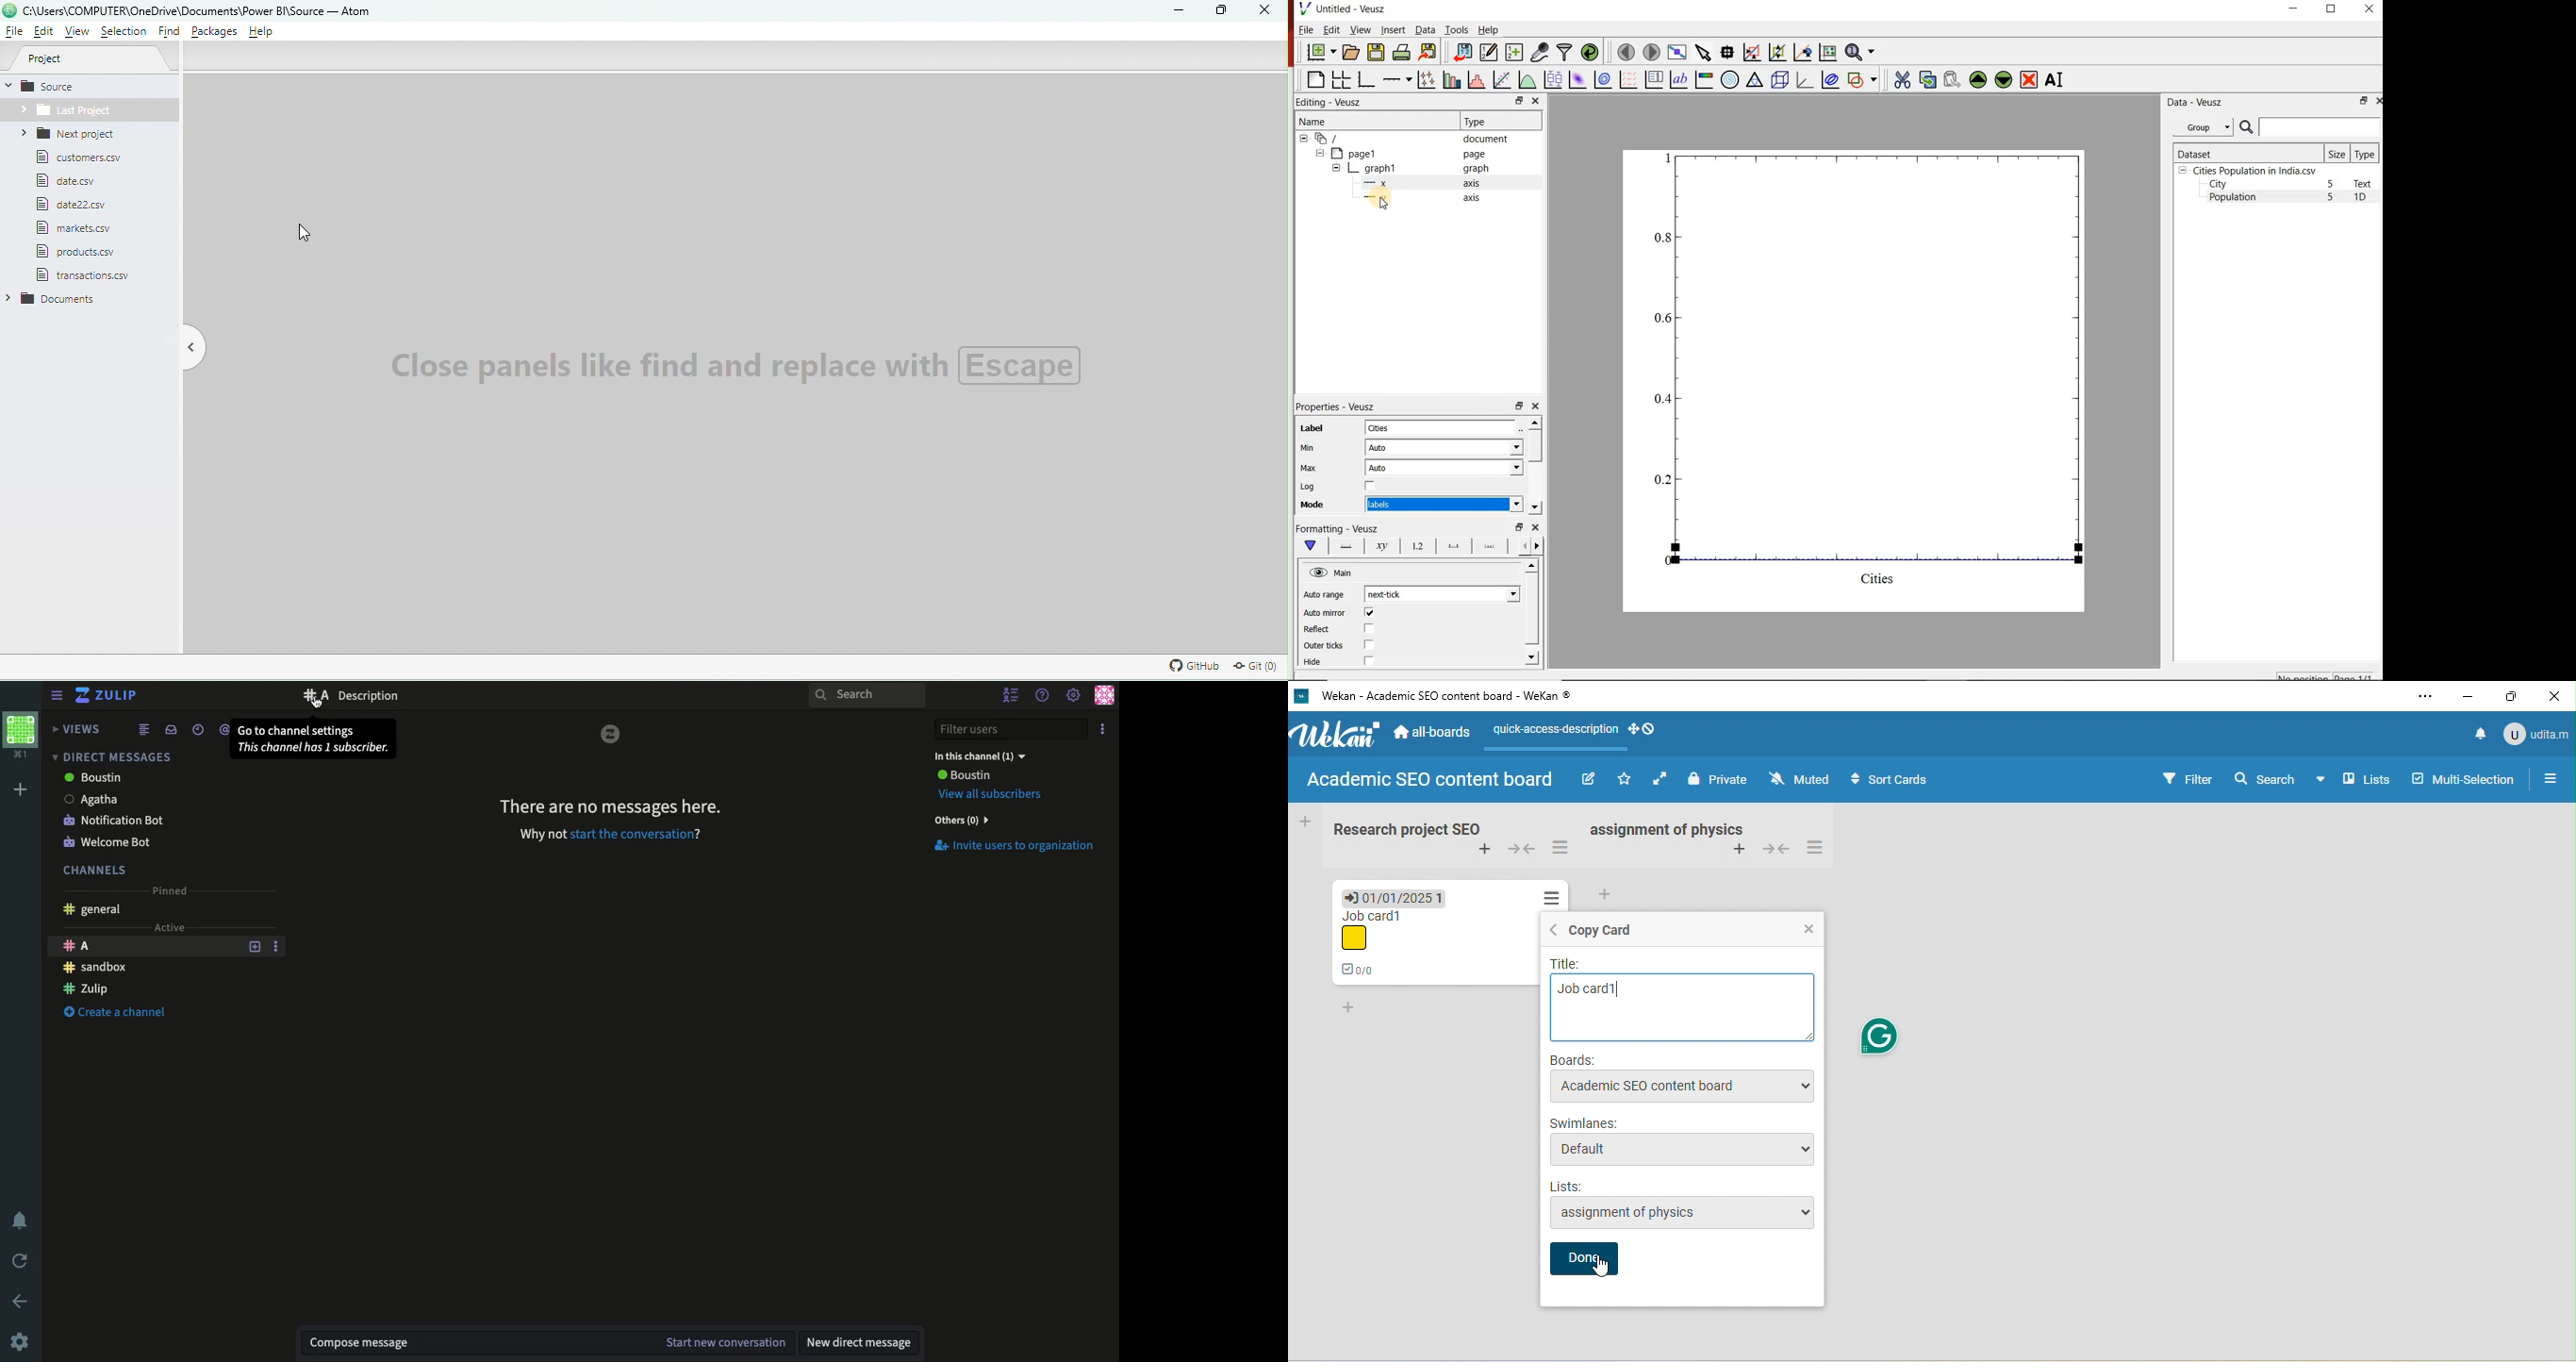 The image size is (2576, 1372). Describe the element at coordinates (1381, 206) in the screenshot. I see `cursor` at that location.